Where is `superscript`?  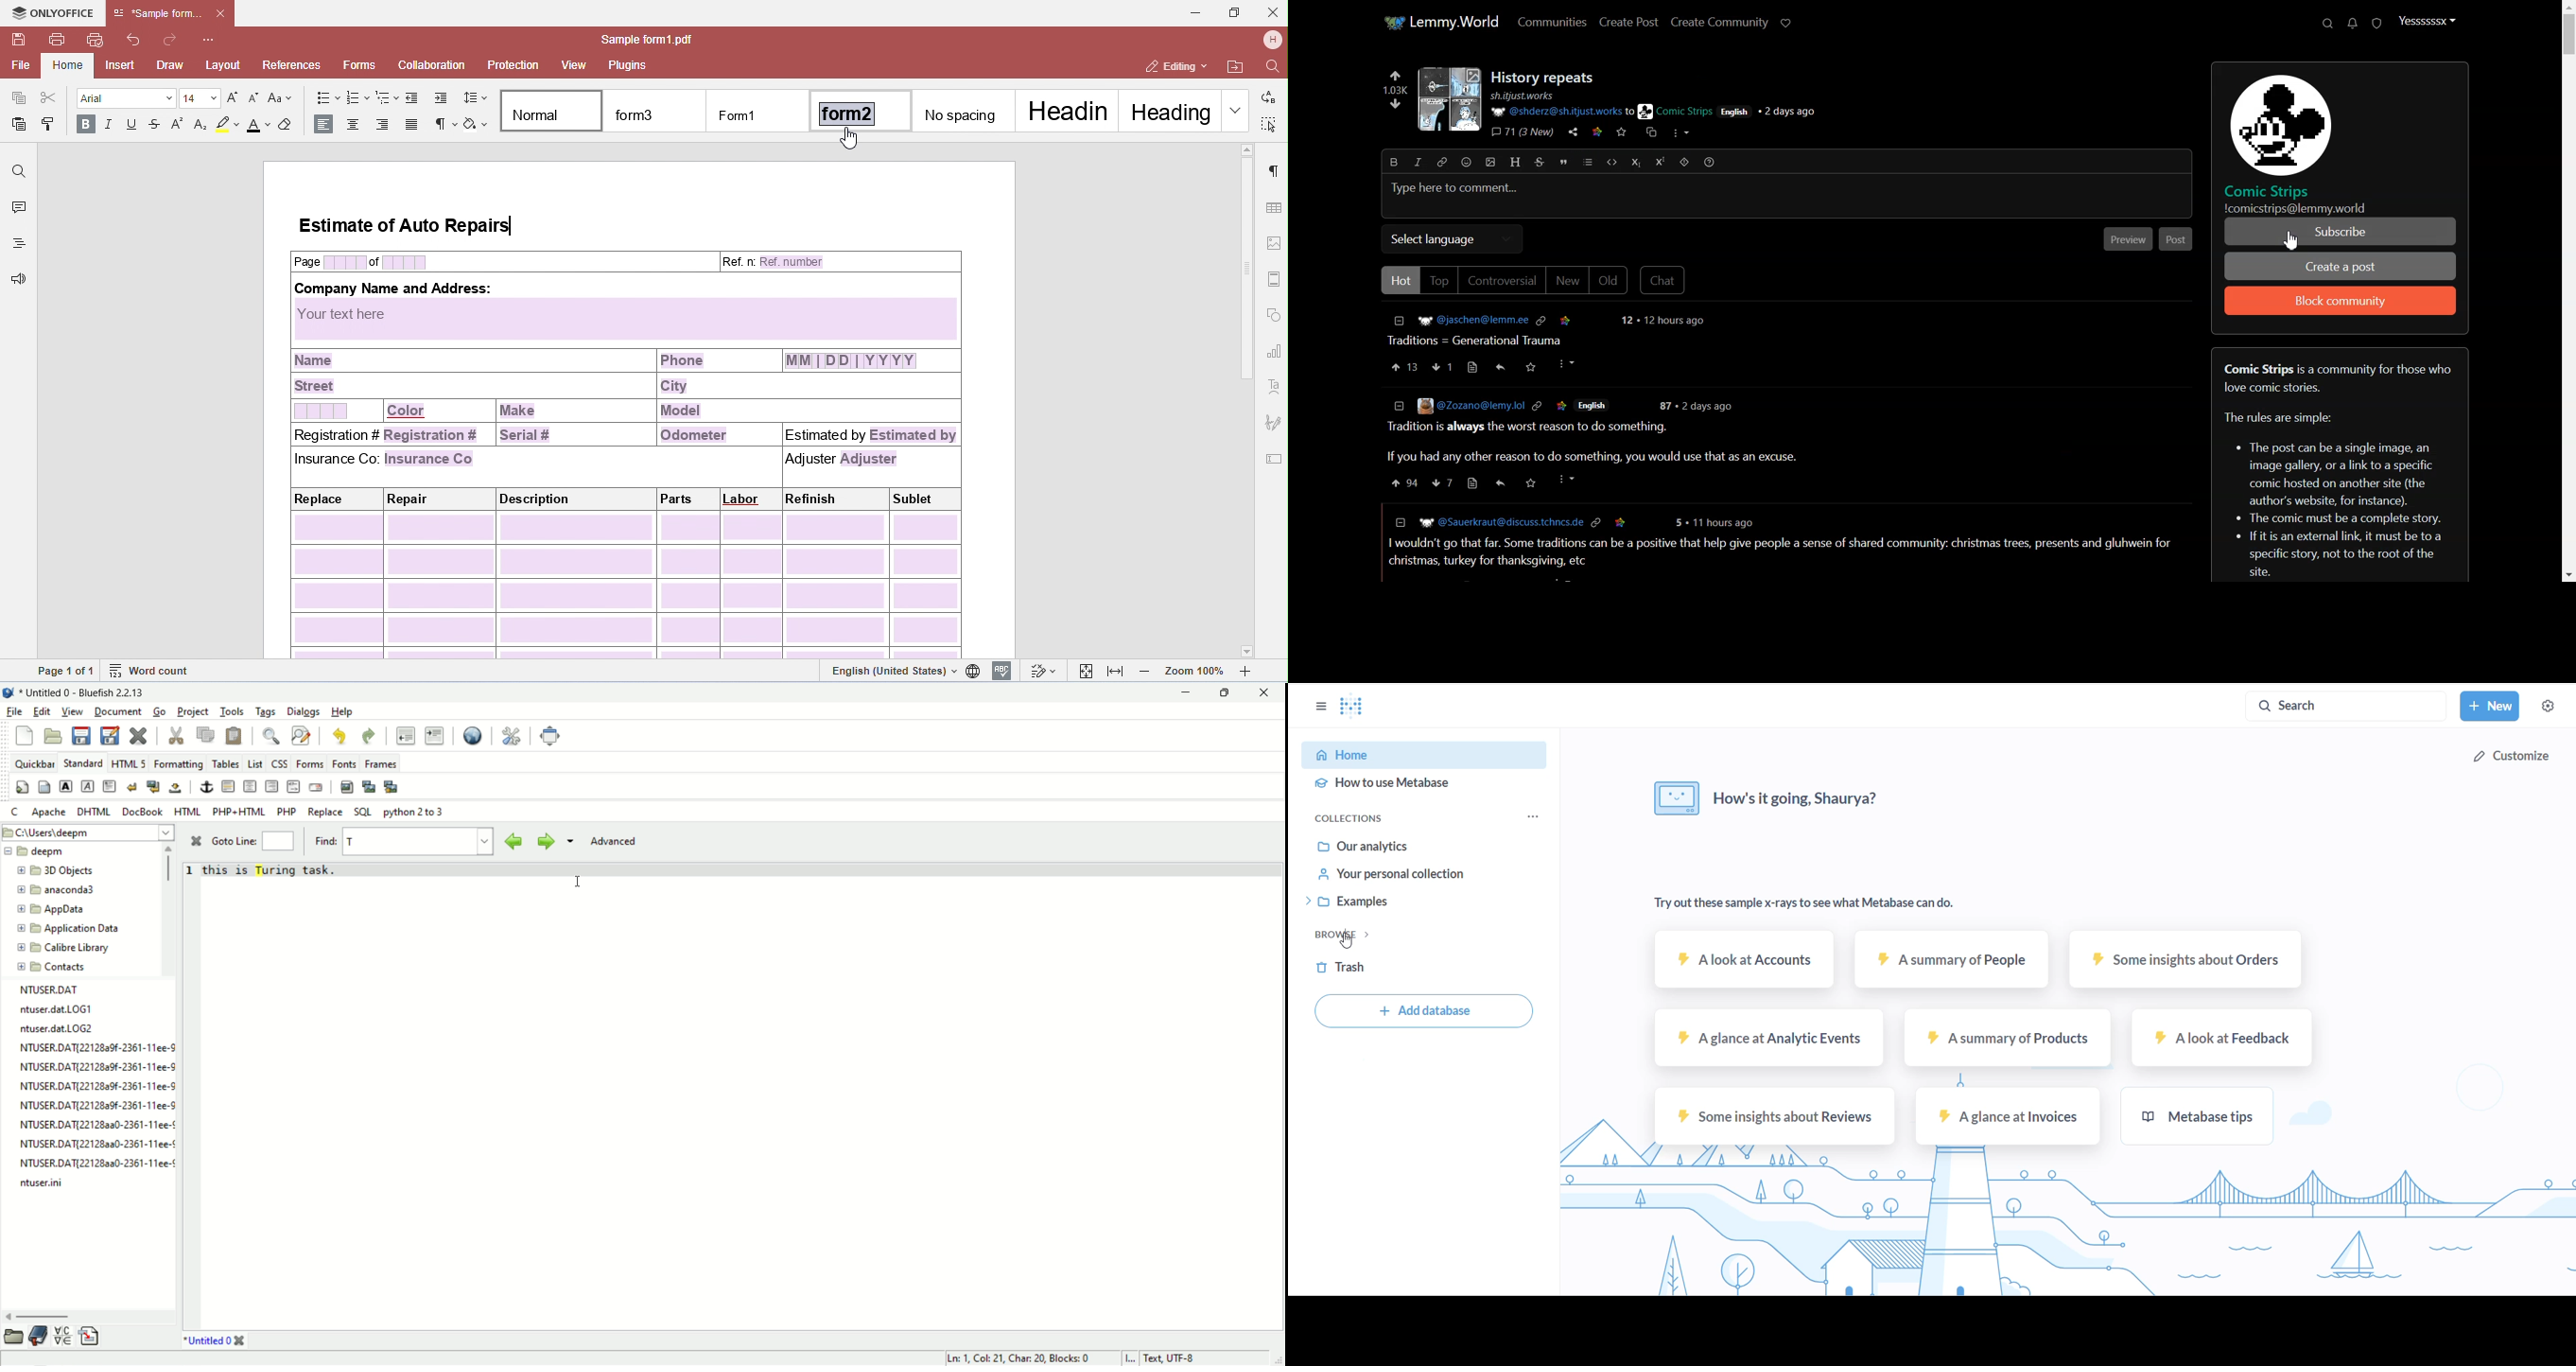 superscript is located at coordinates (1660, 162).